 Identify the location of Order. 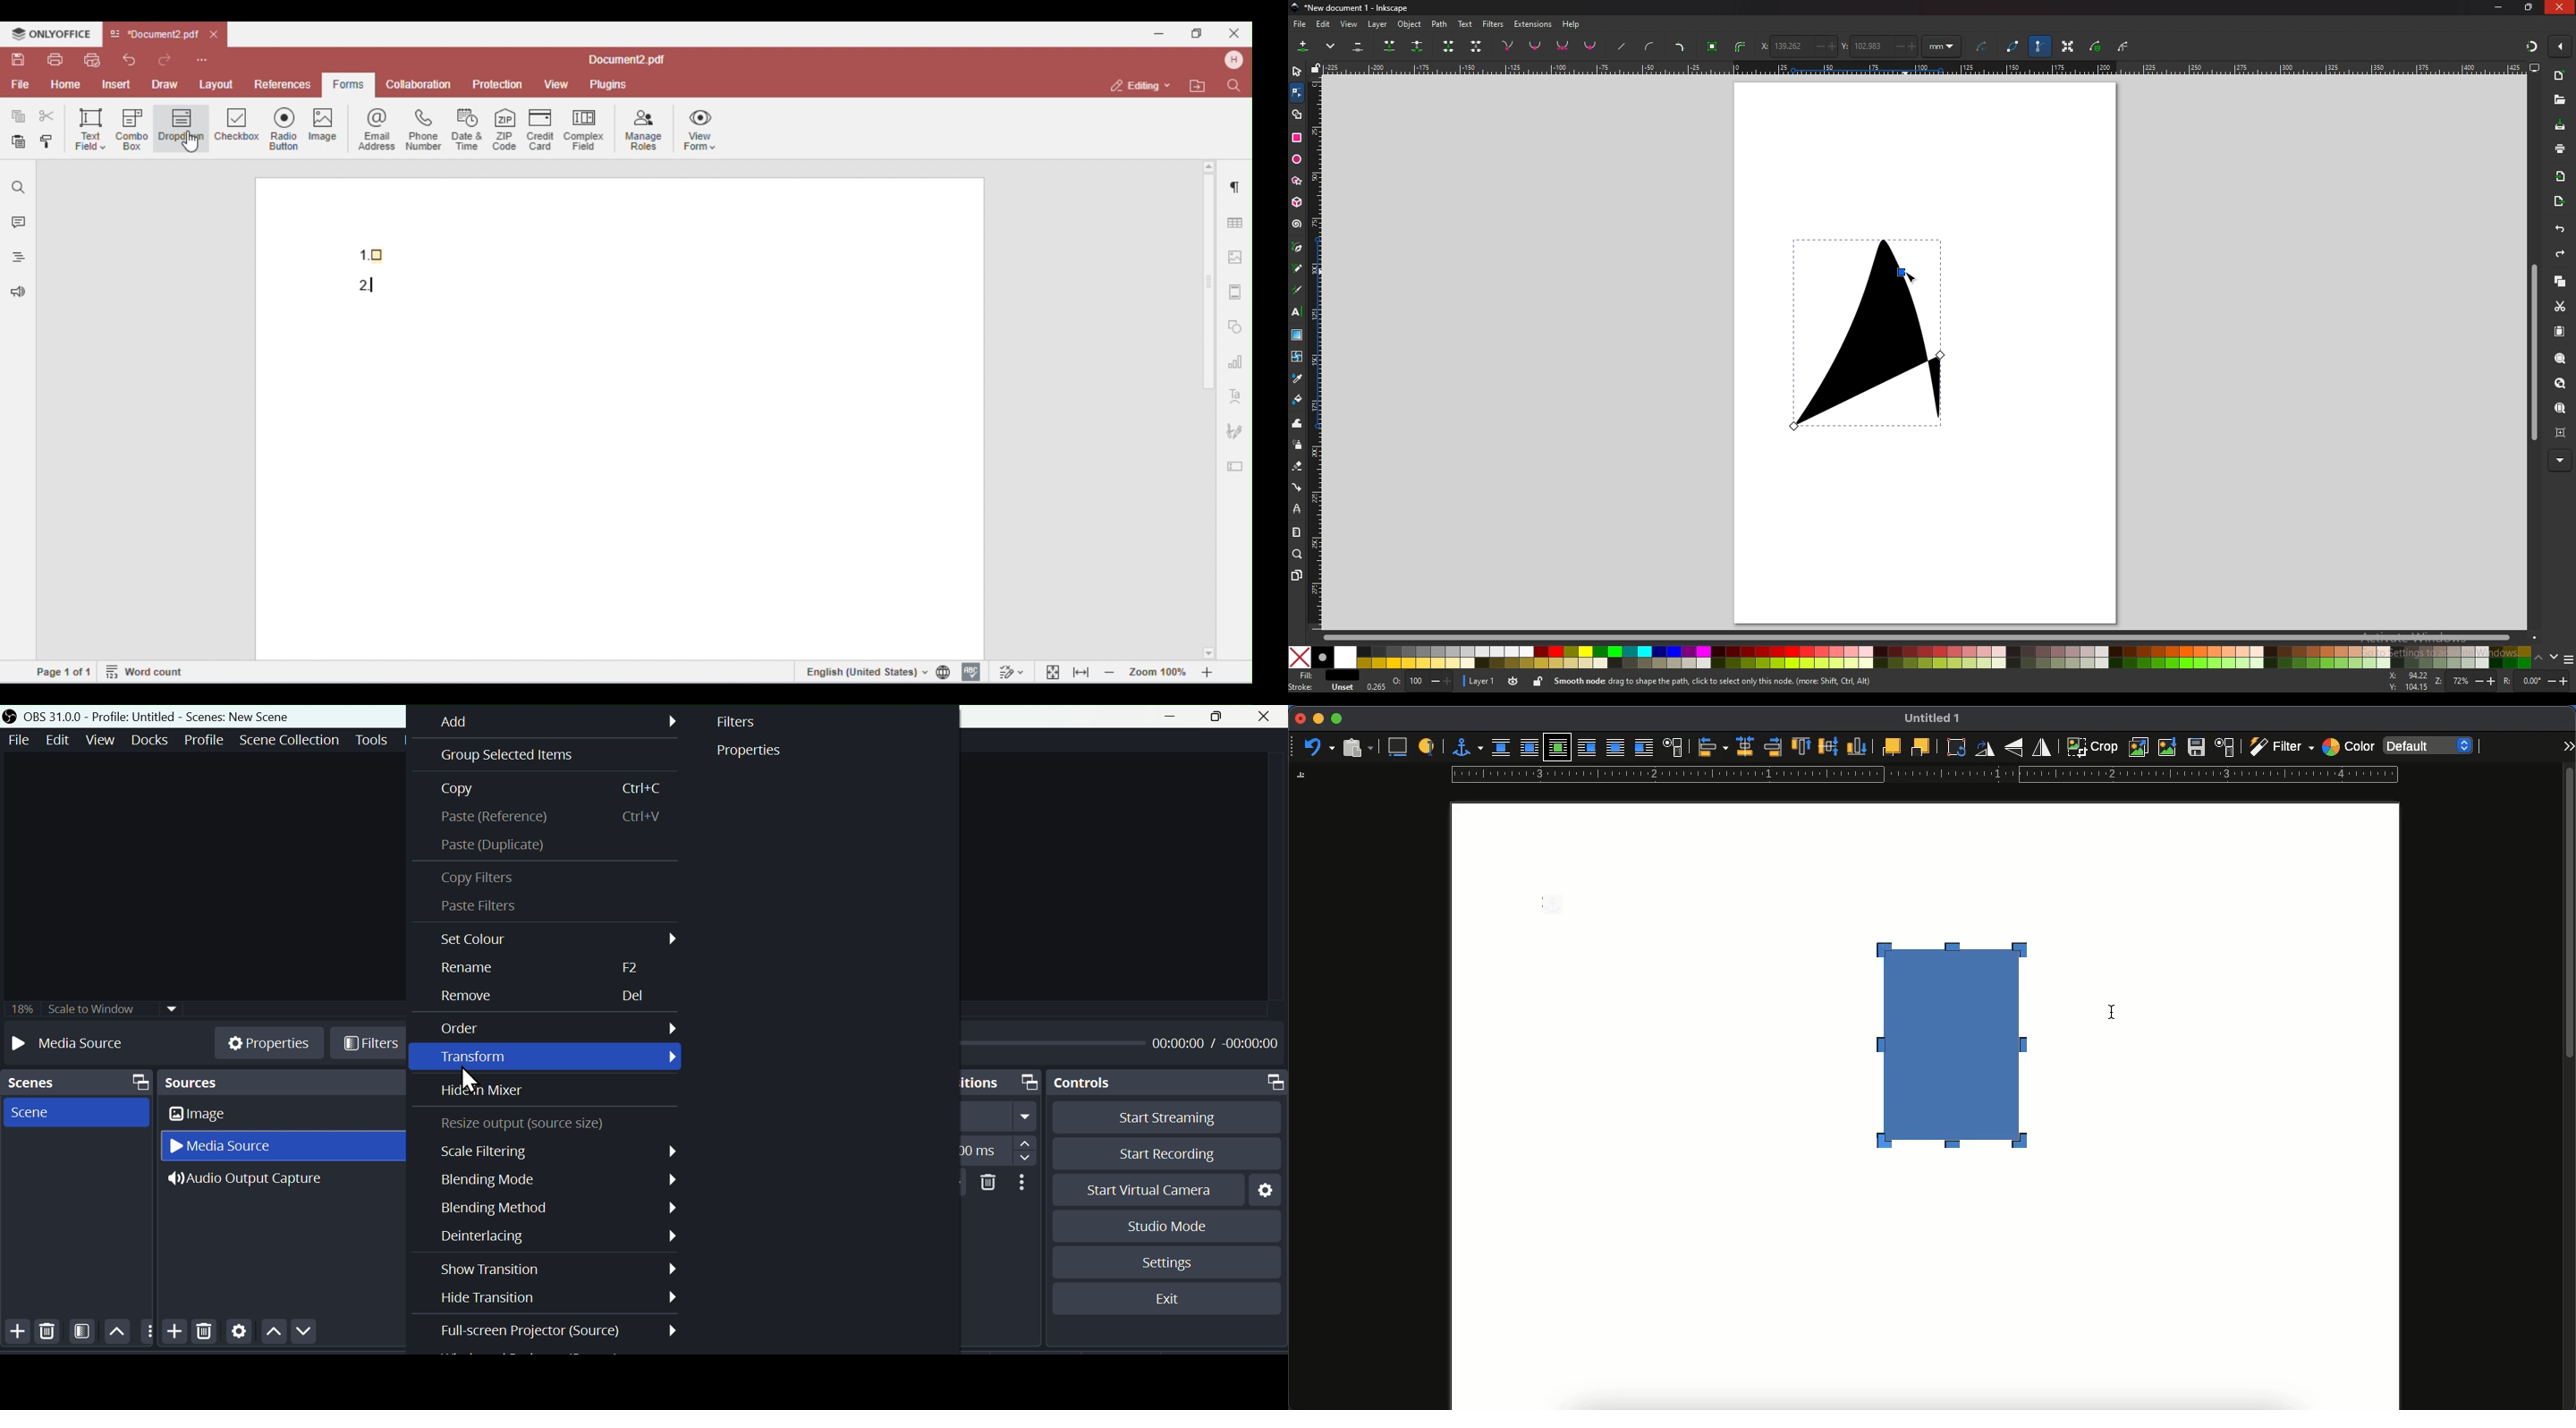
(555, 1028).